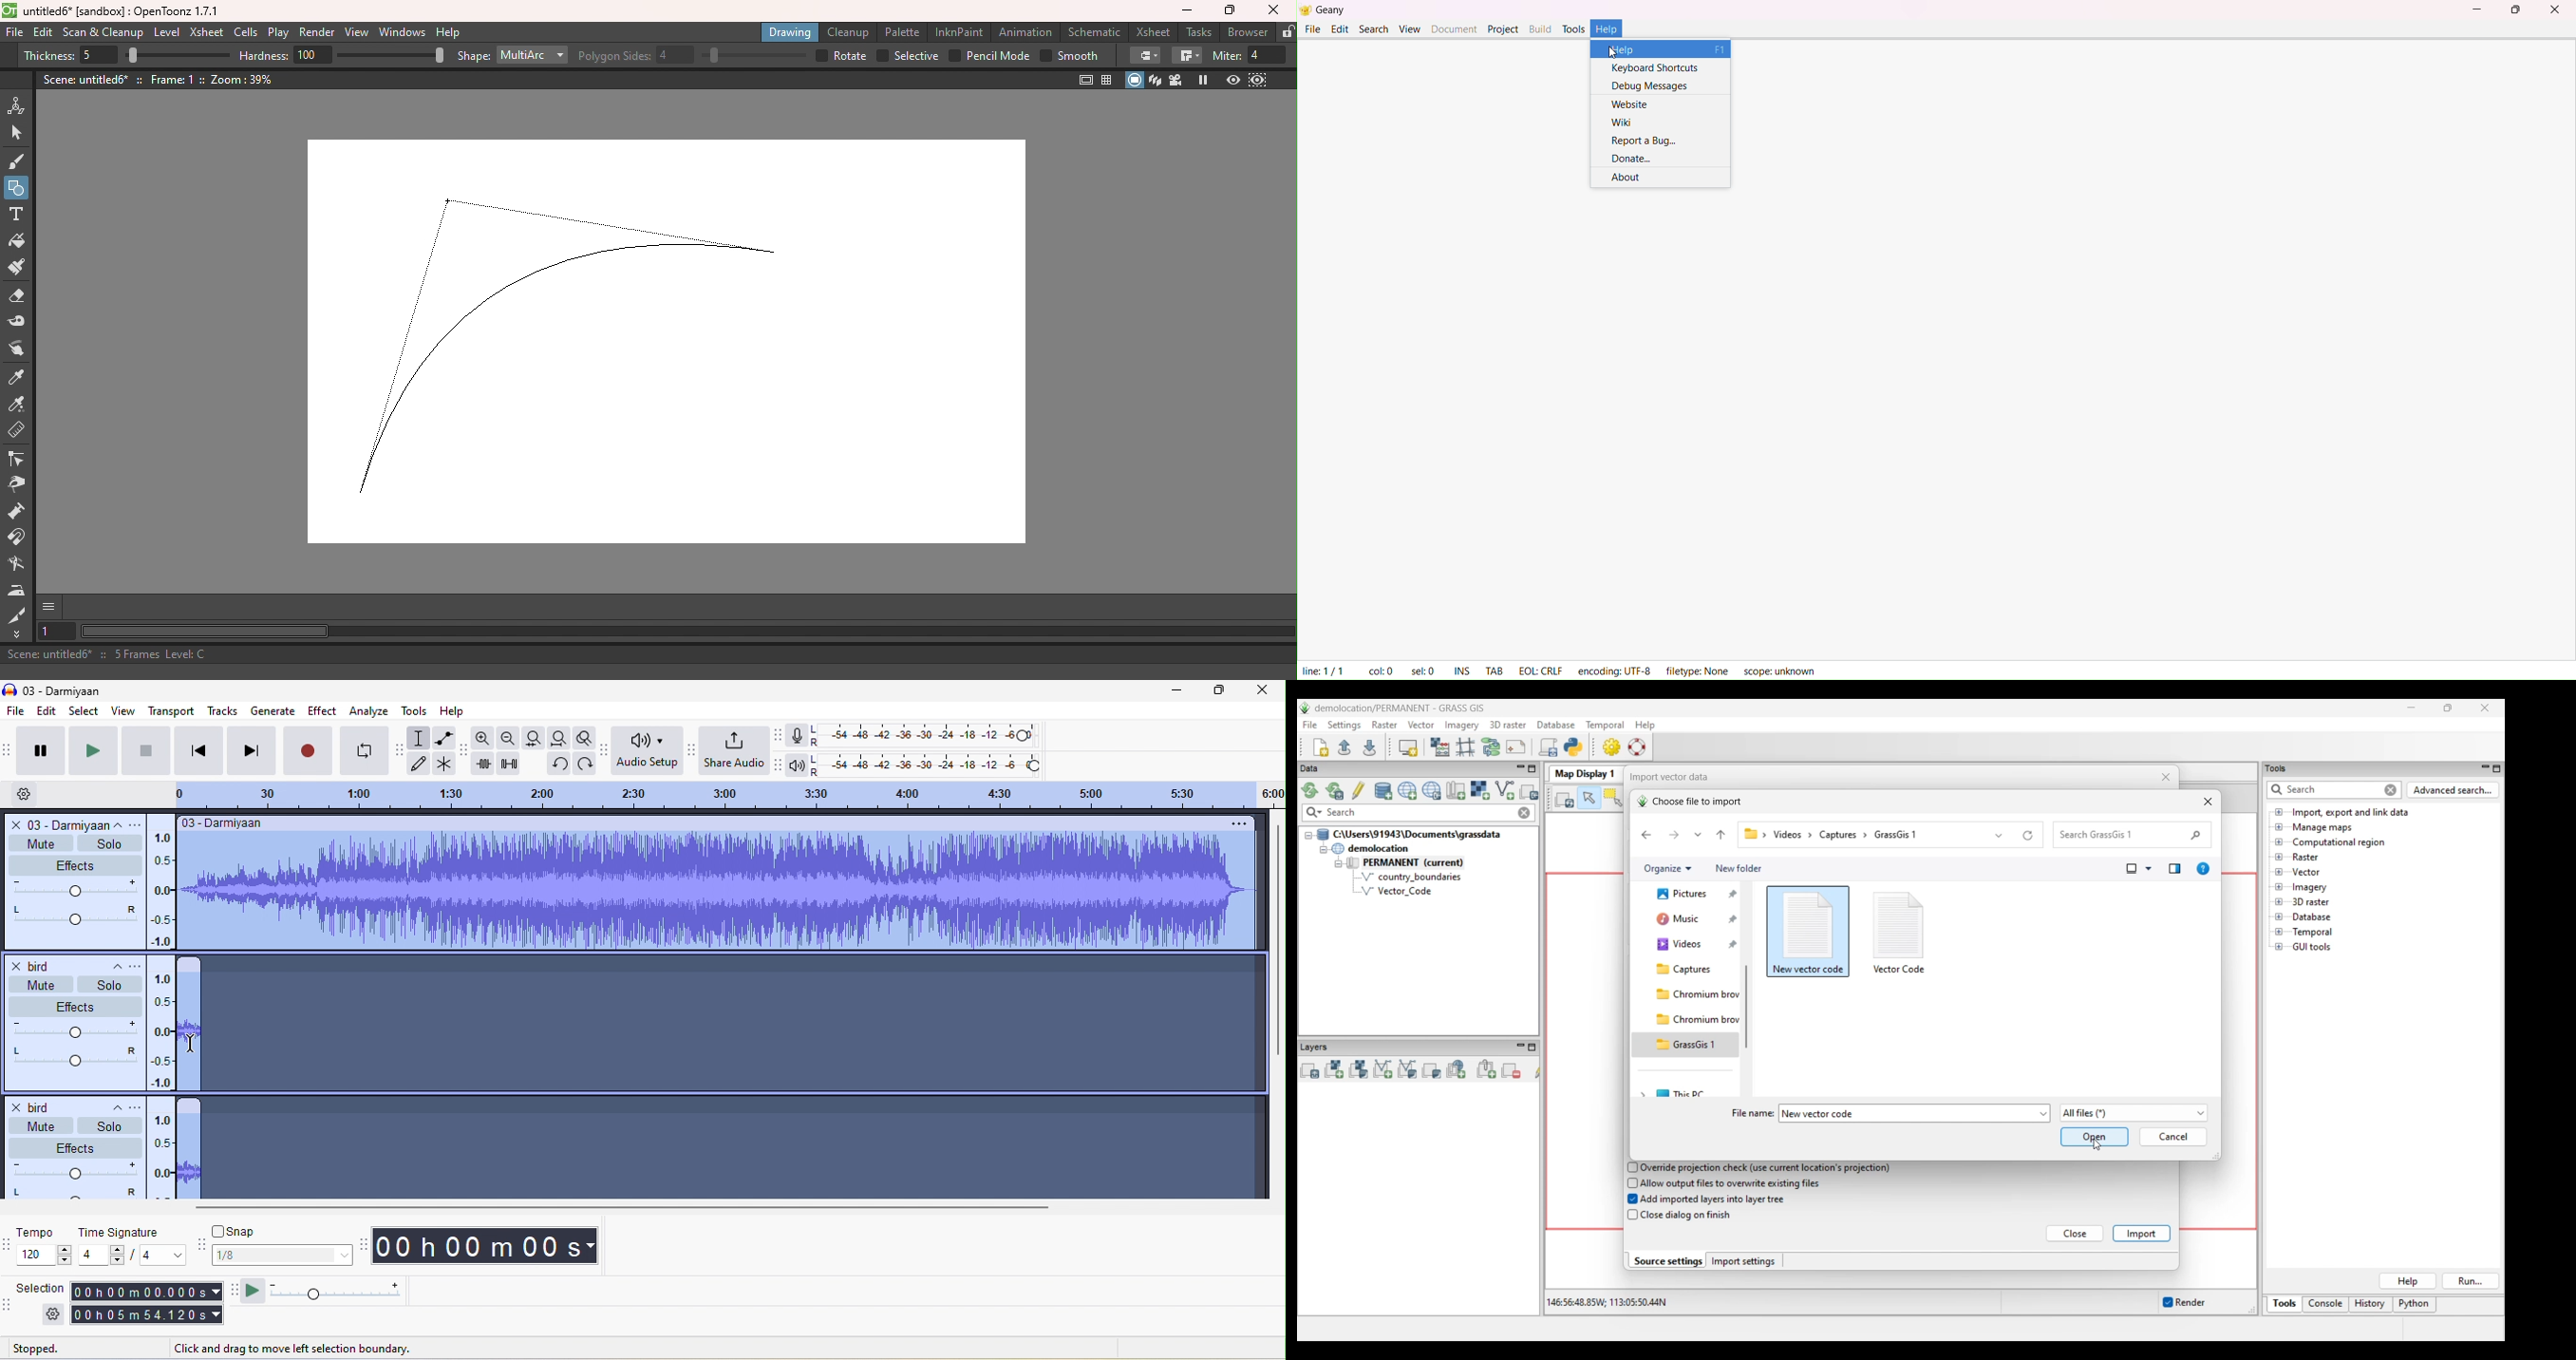  I want to click on Shape, so click(472, 57).